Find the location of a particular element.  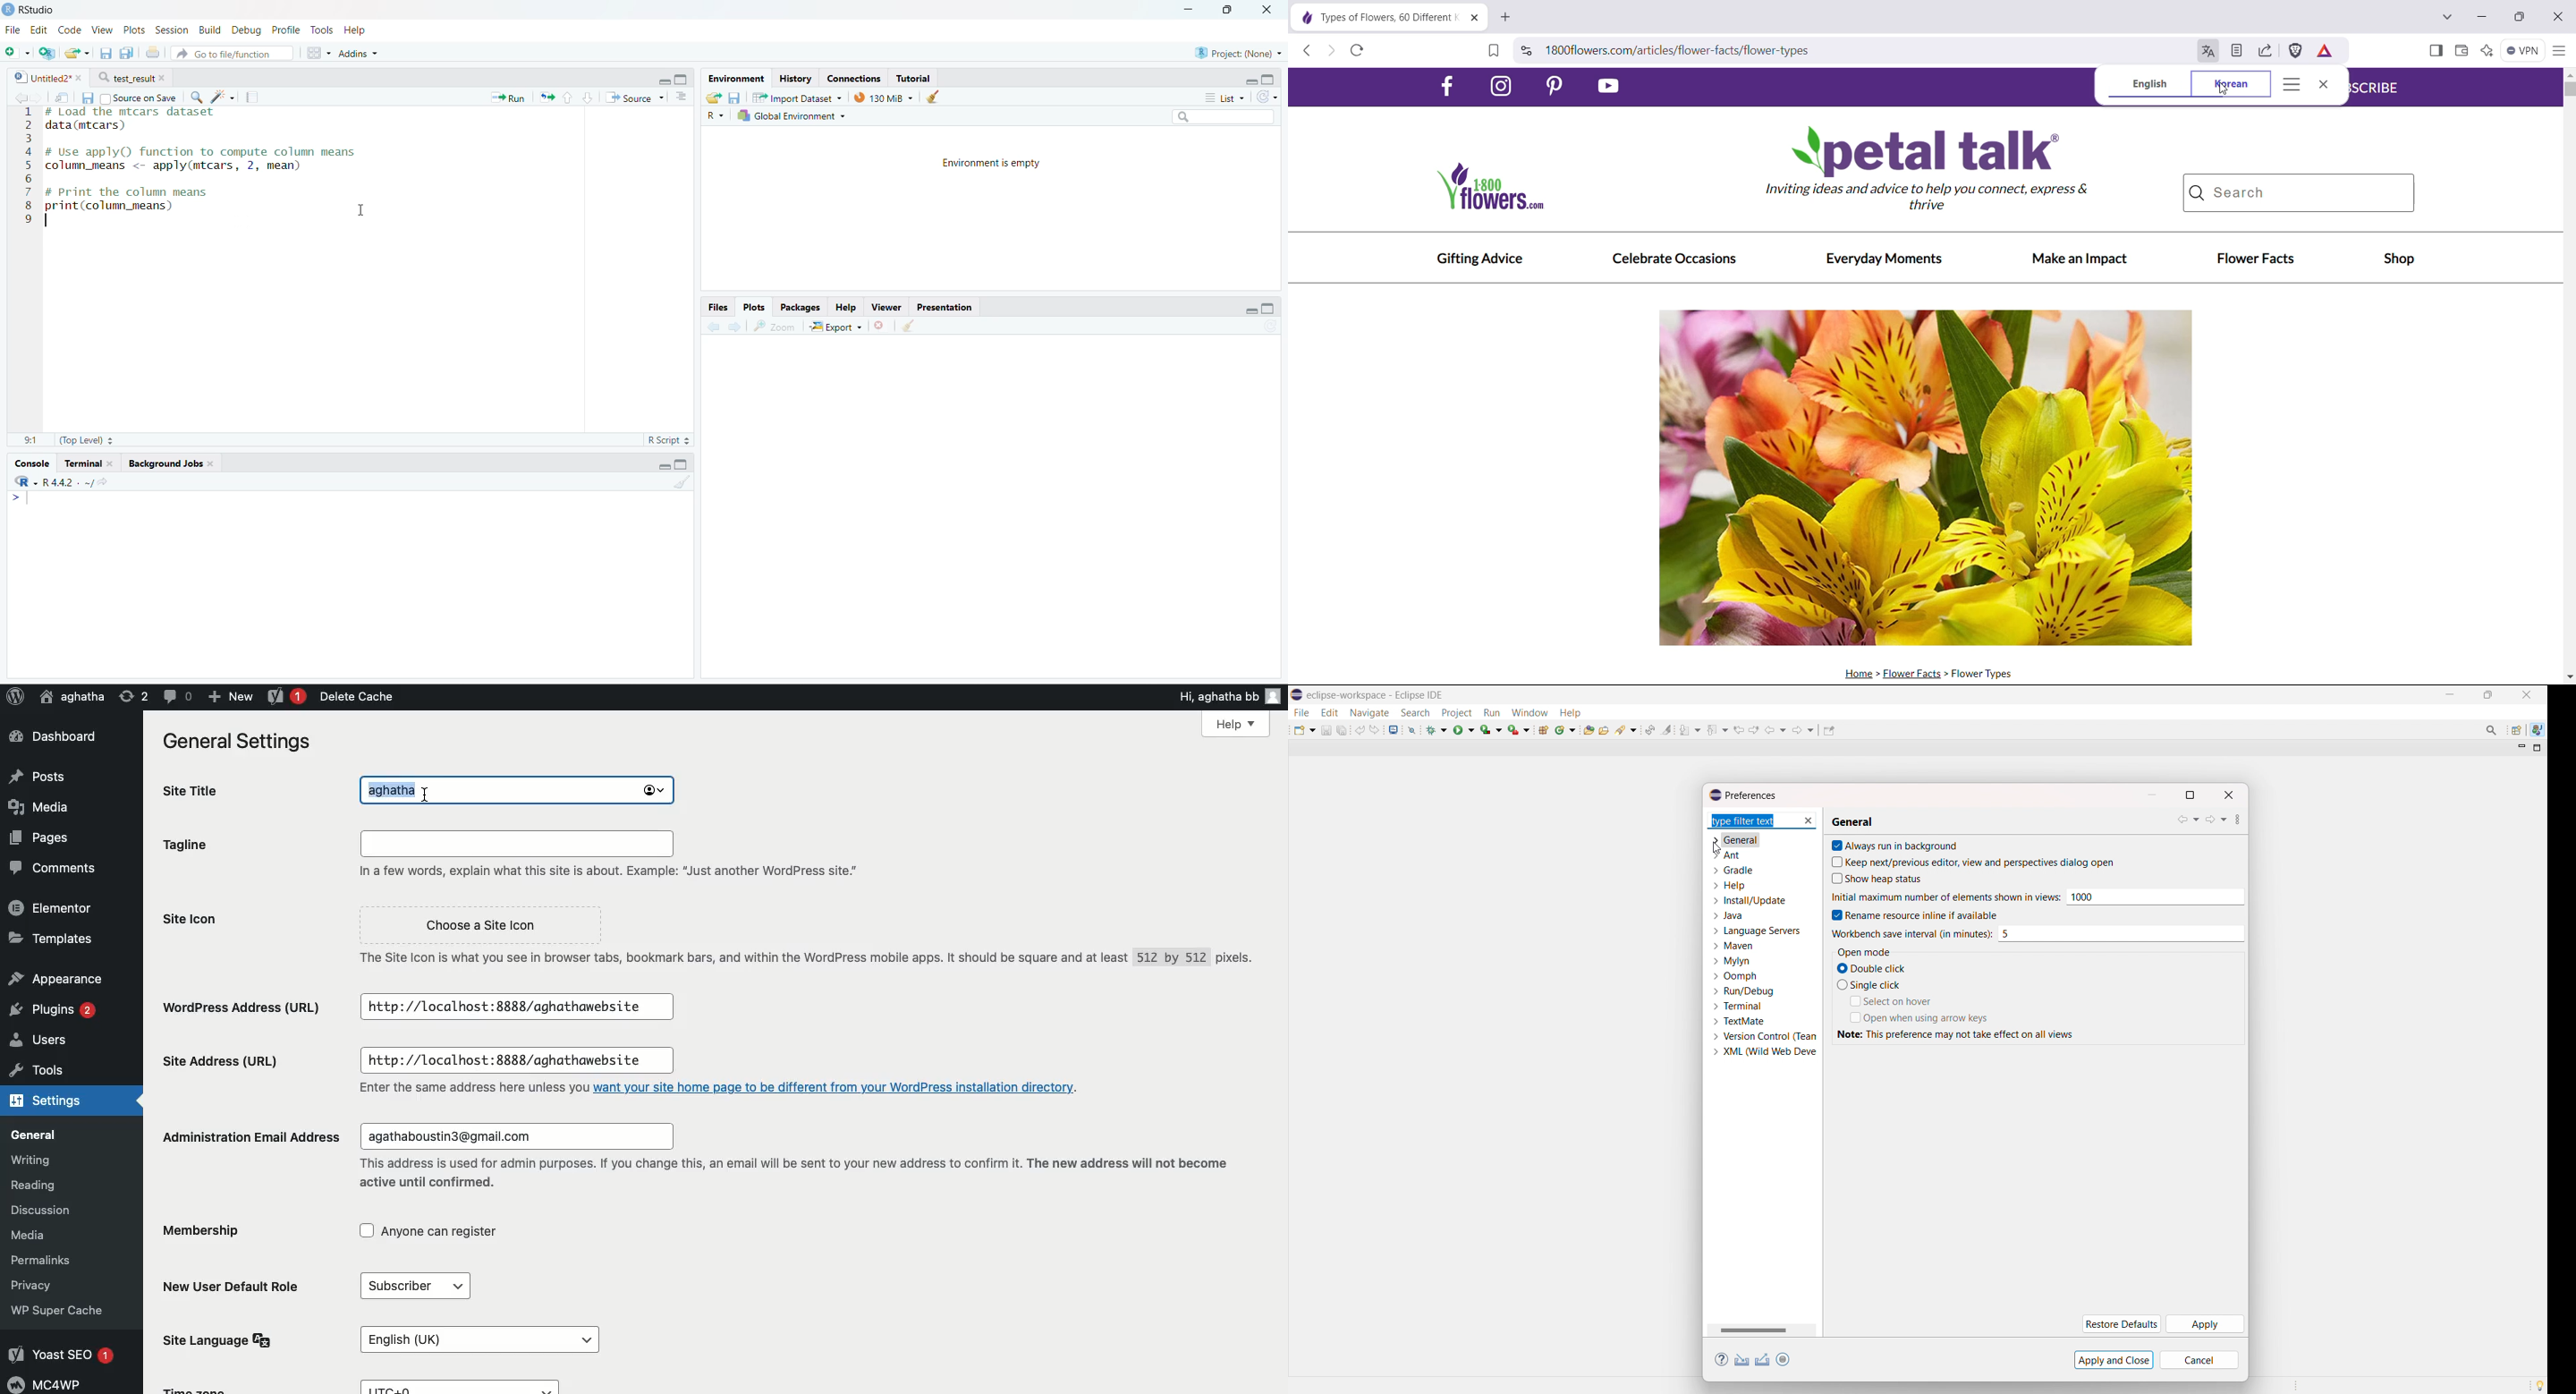

Search tabs is located at coordinates (2446, 18).